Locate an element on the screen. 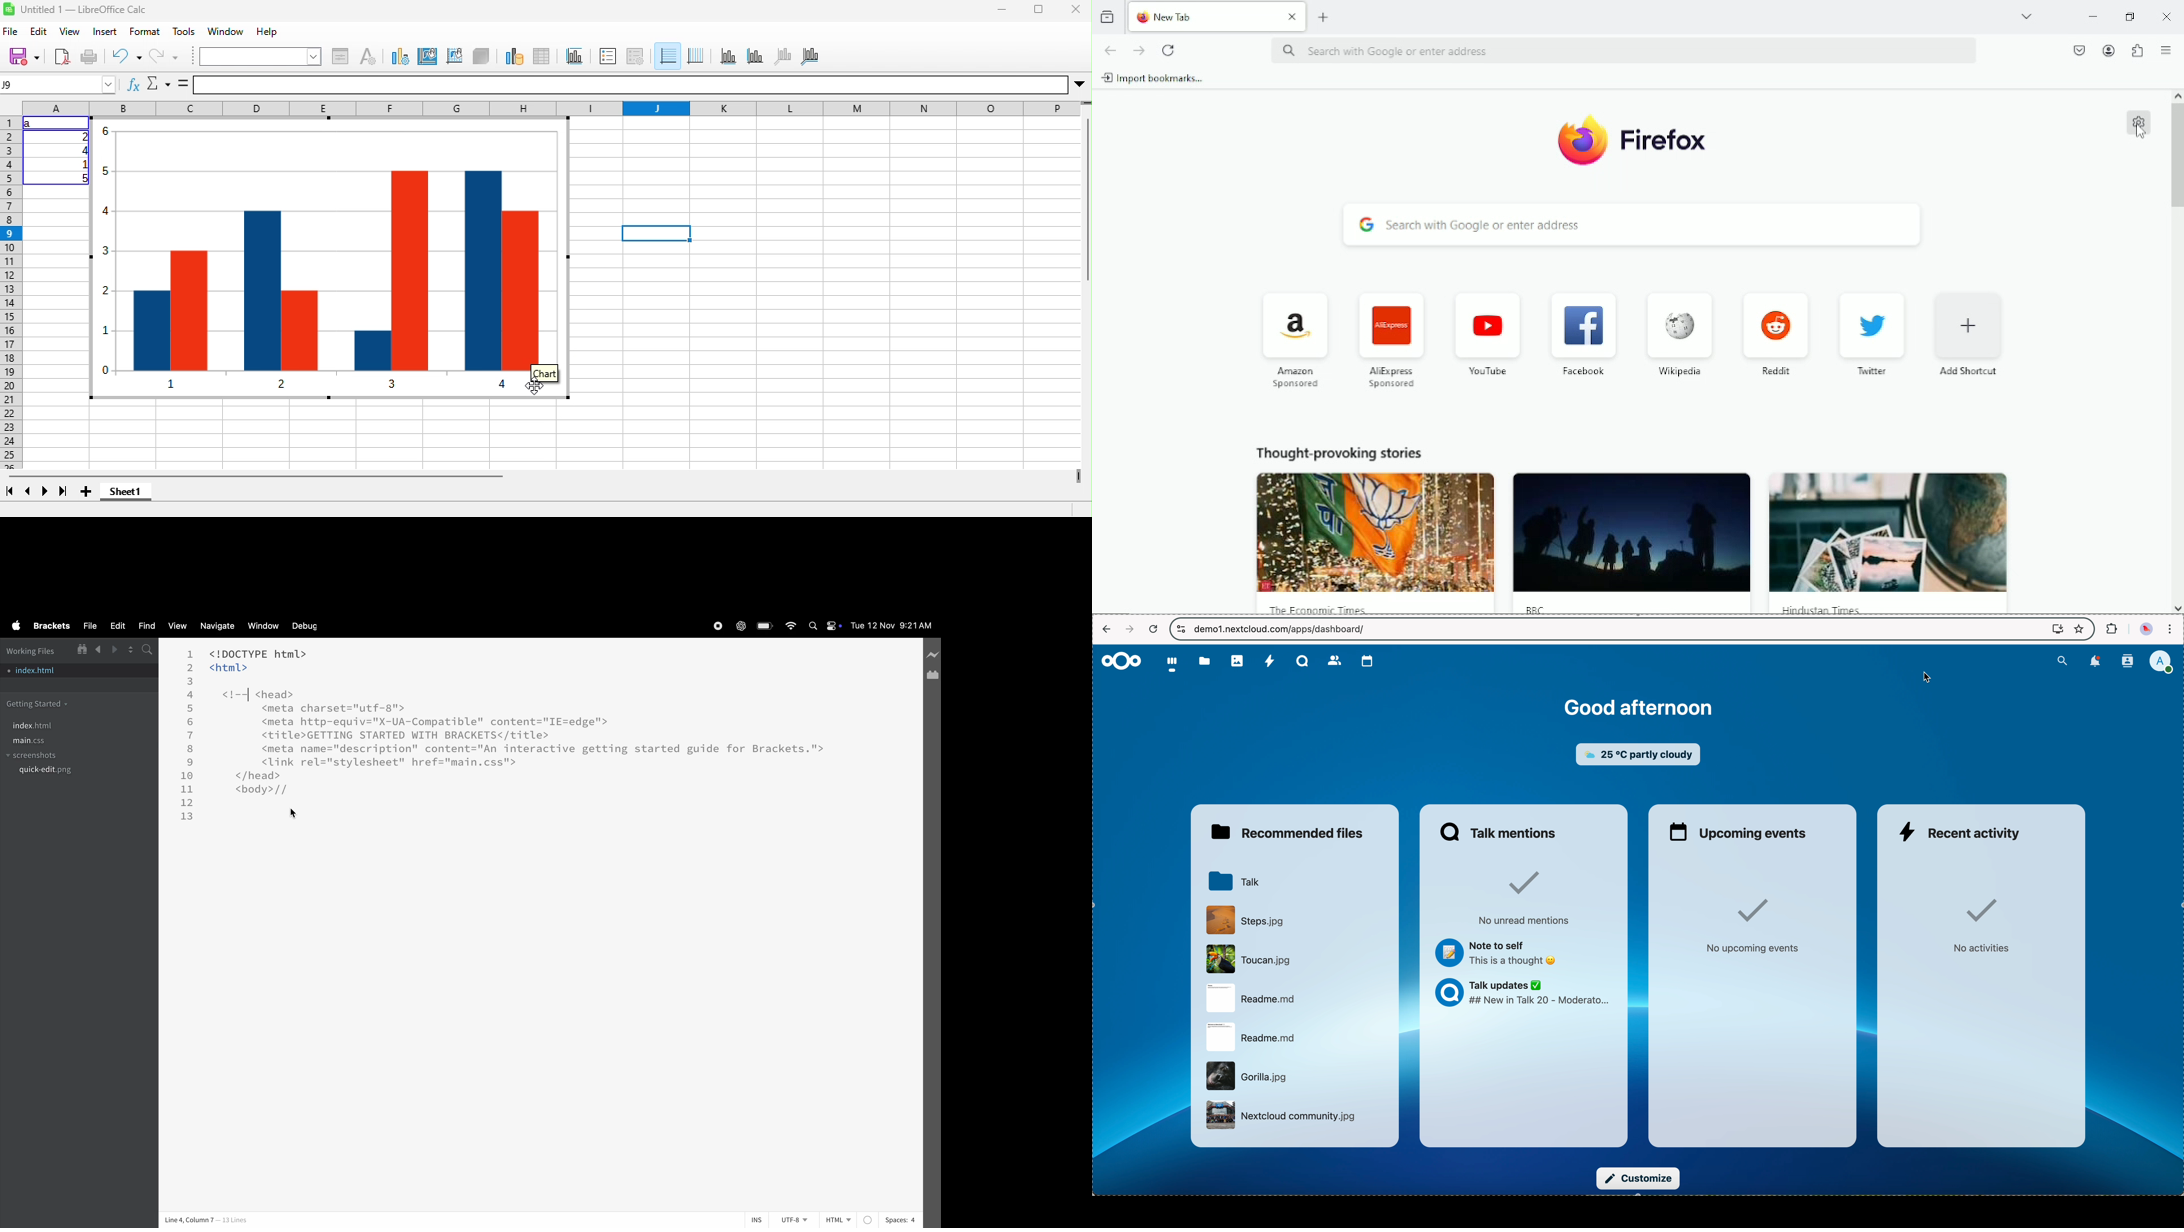 The height and width of the screenshot is (1232, 2184). Untitled 1 — LibreOffice Calc is located at coordinates (83, 10).